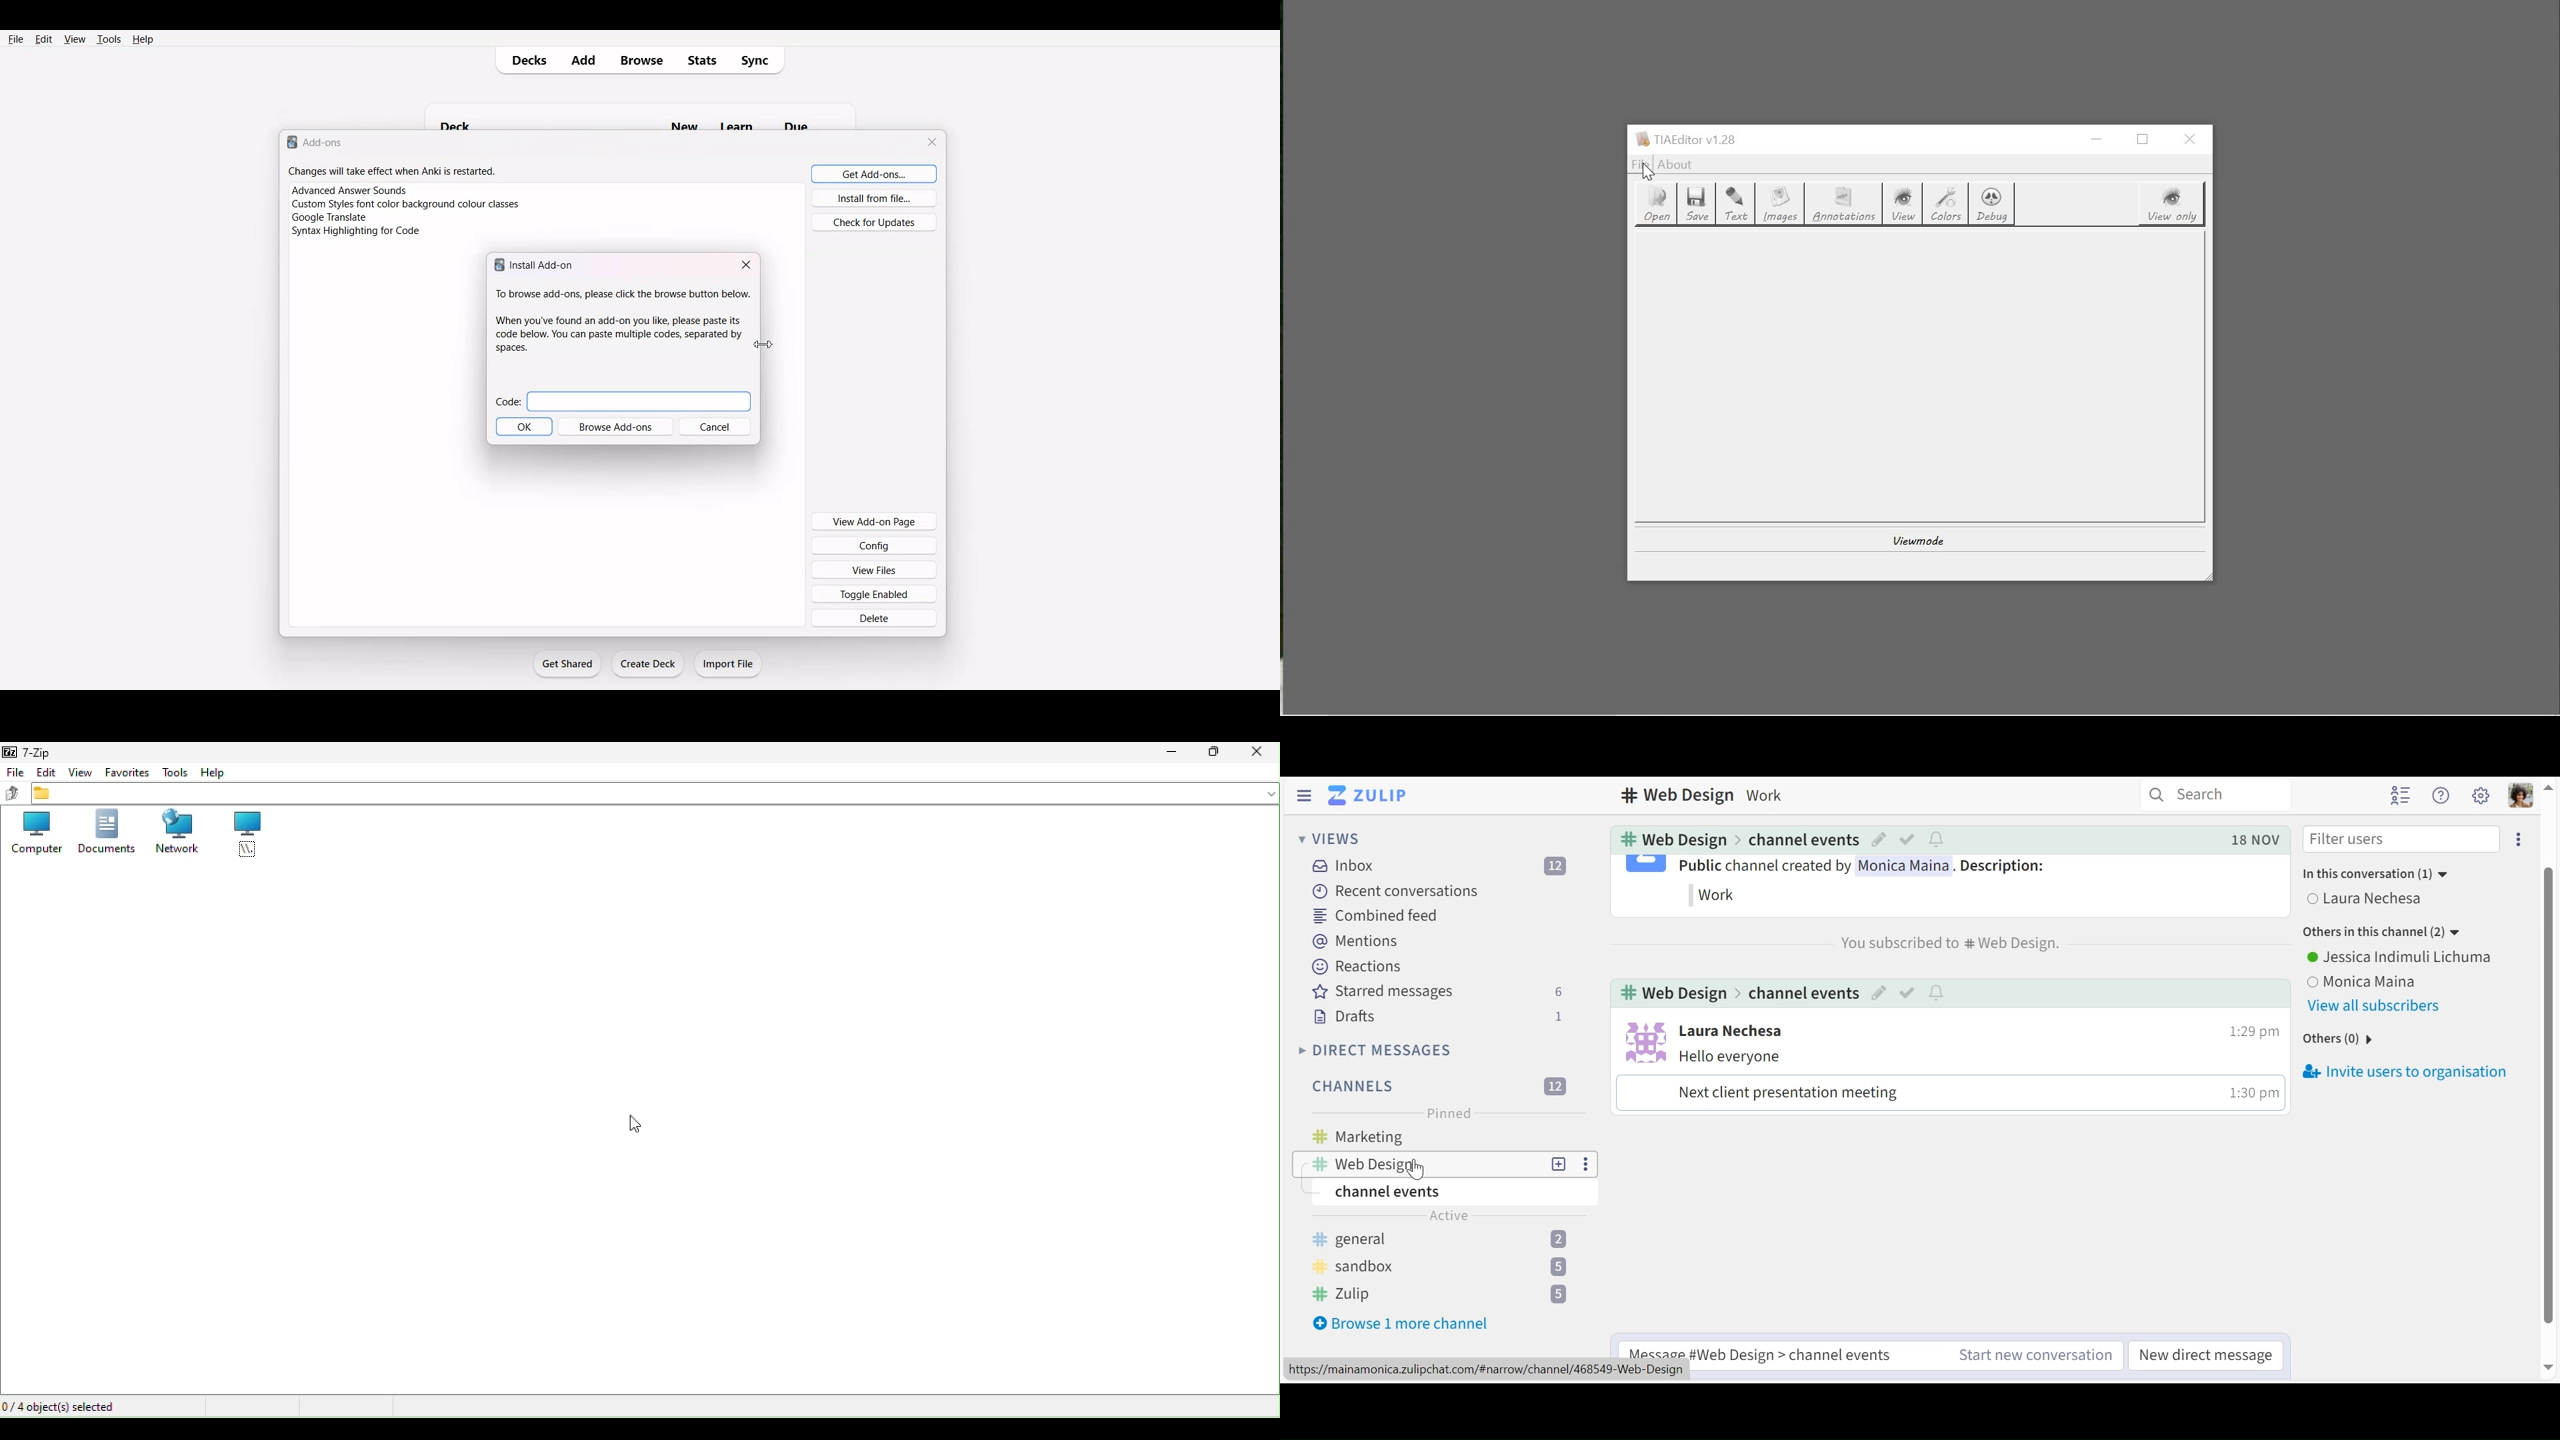 This screenshot has height=1456, width=2576. What do you see at coordinates (742, 114) in the screenshot?
I see `` at bounding box center [742, 114].